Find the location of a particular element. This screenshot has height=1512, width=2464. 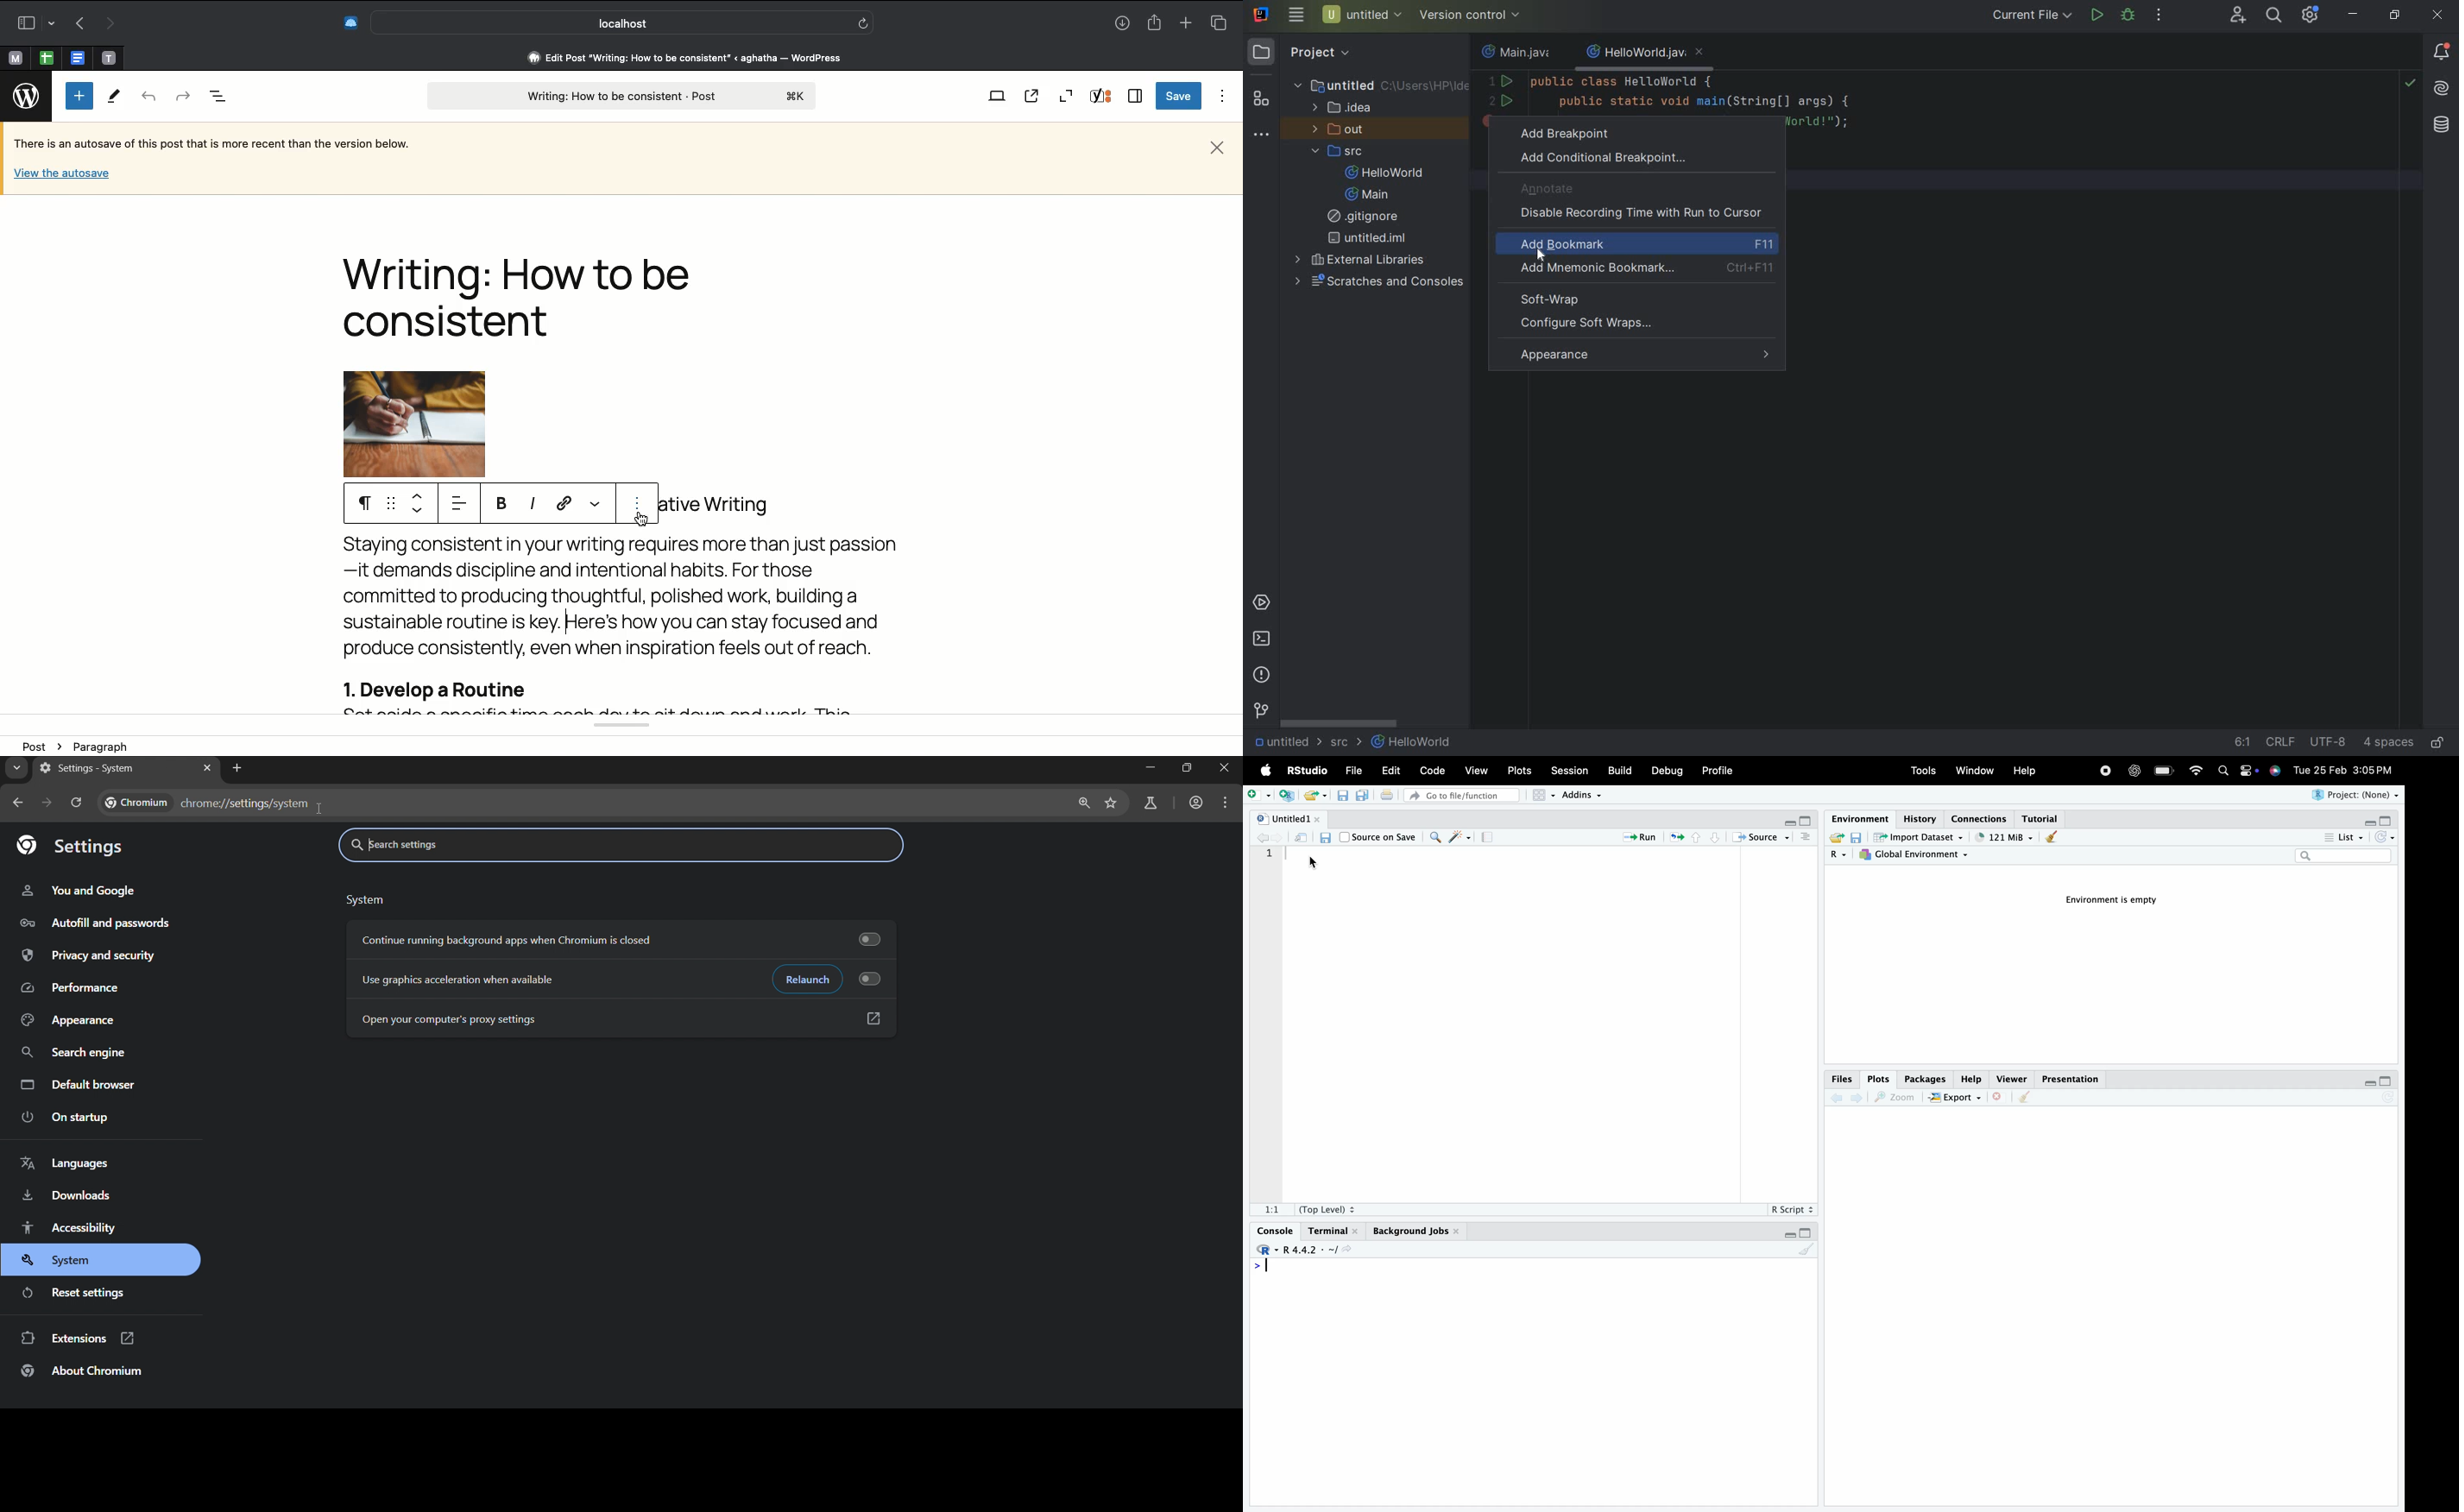

Source the contents of the active document is located at coordinates (1759, 837).